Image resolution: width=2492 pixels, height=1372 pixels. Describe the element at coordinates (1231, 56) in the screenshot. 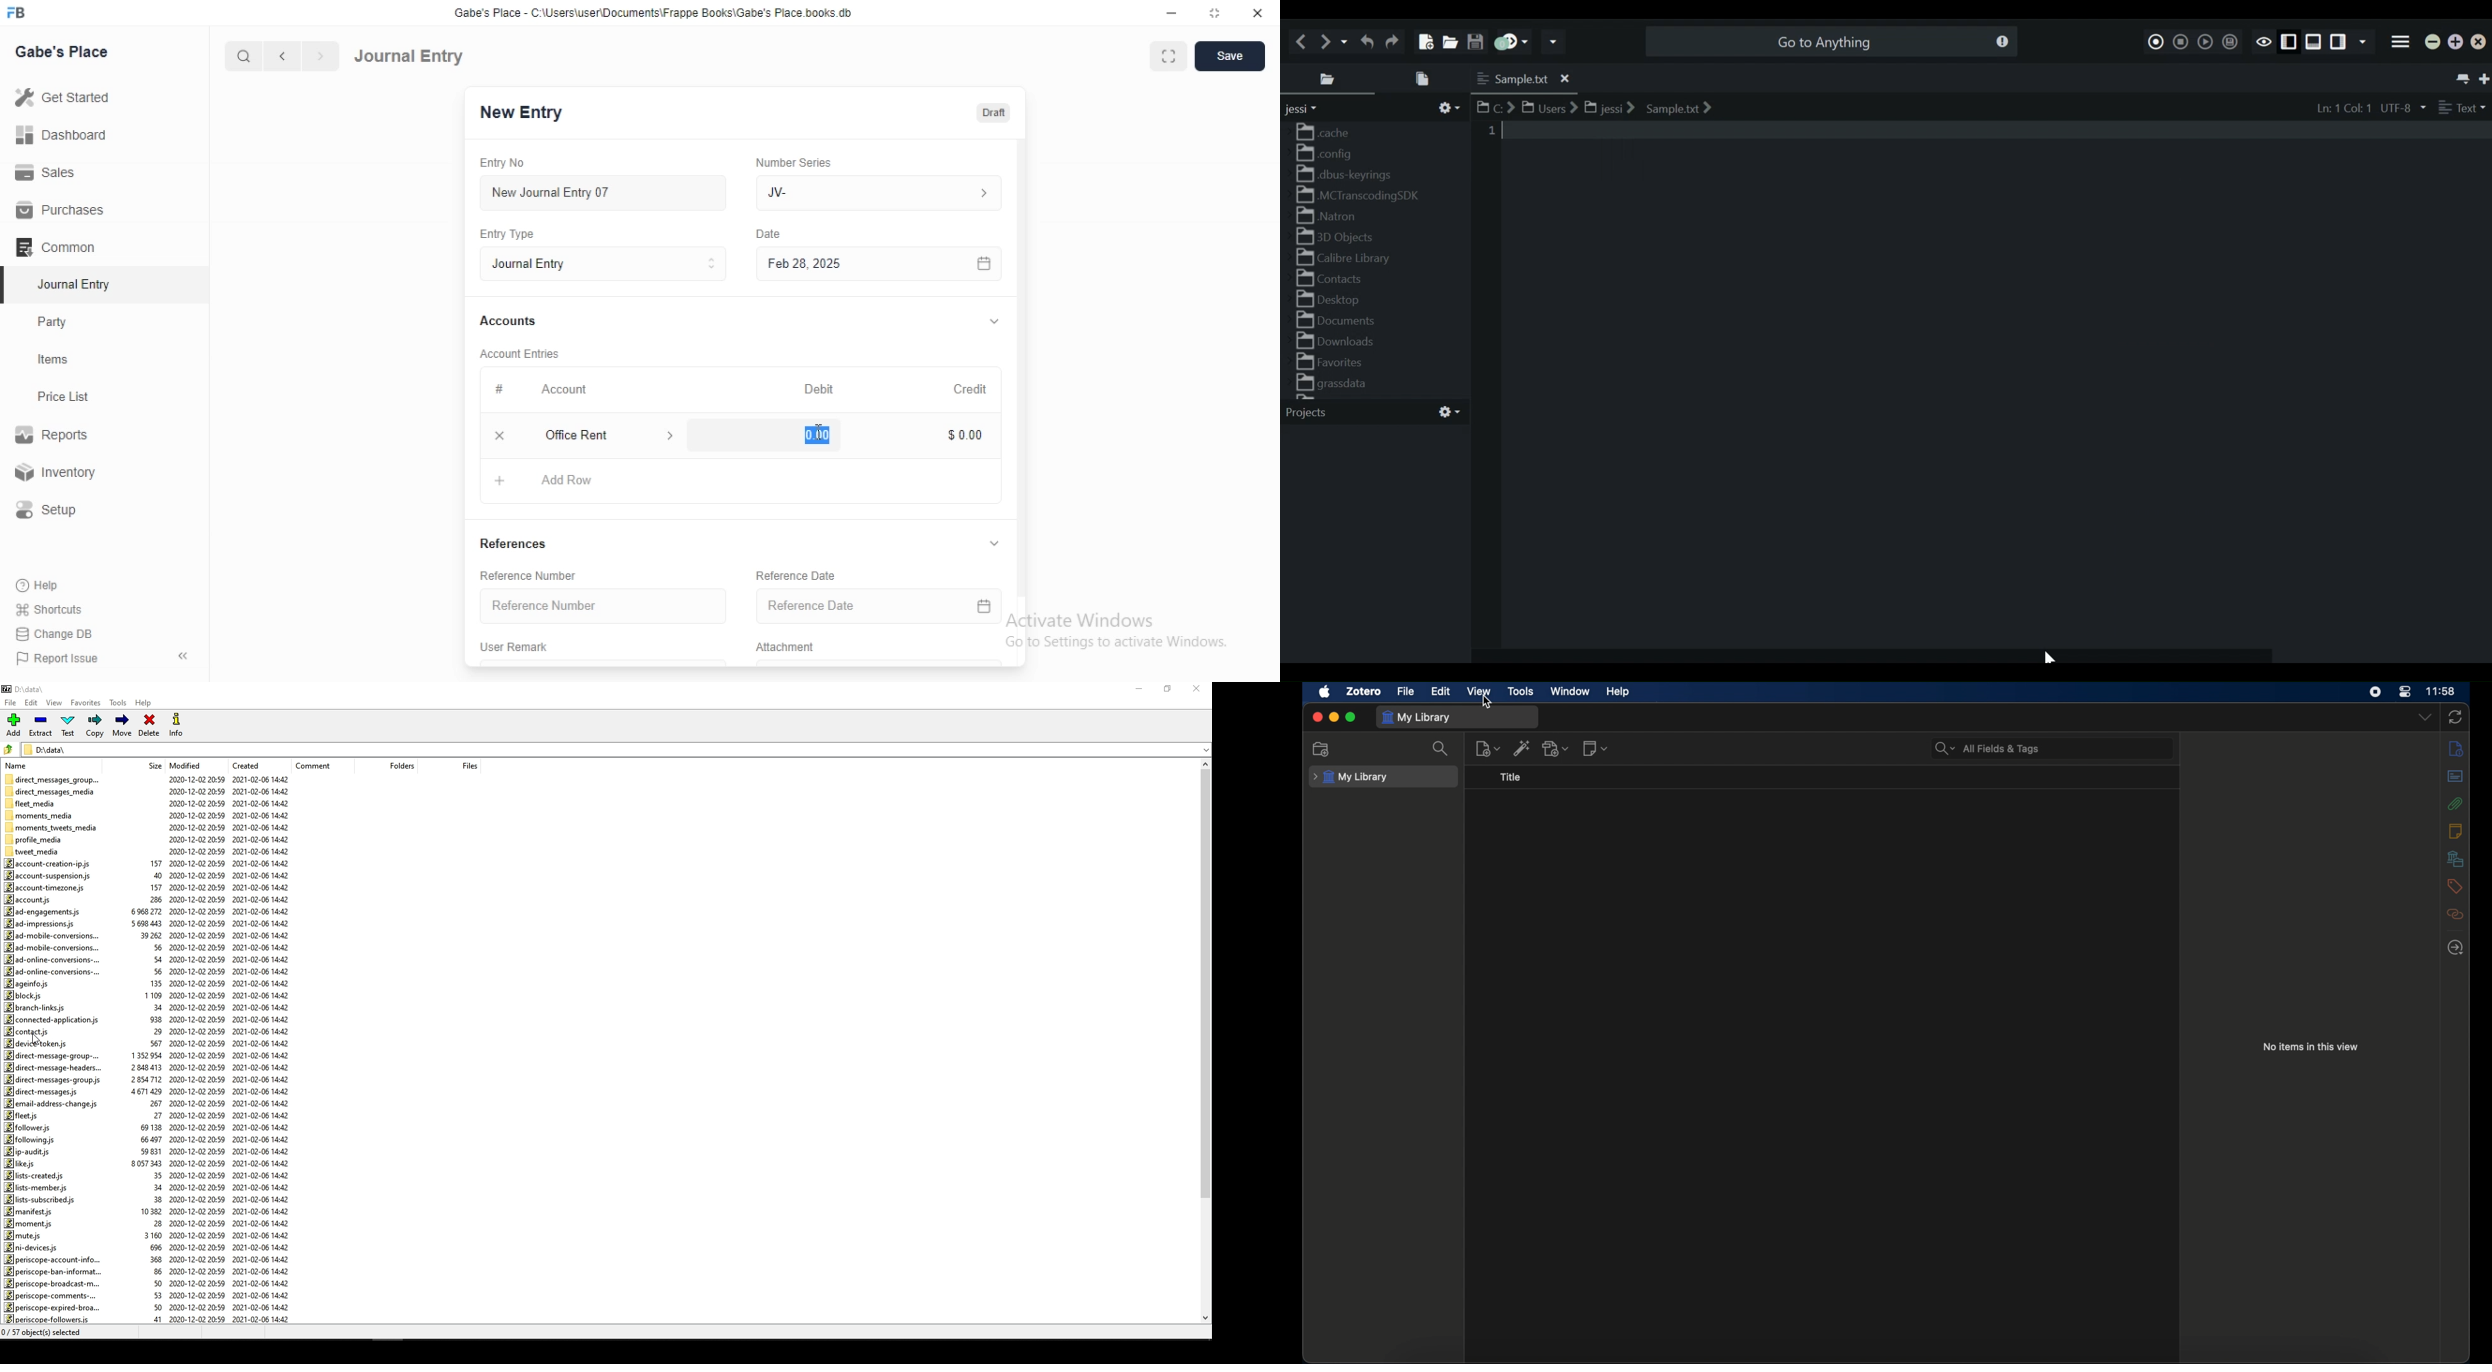

I see `save` at that location.